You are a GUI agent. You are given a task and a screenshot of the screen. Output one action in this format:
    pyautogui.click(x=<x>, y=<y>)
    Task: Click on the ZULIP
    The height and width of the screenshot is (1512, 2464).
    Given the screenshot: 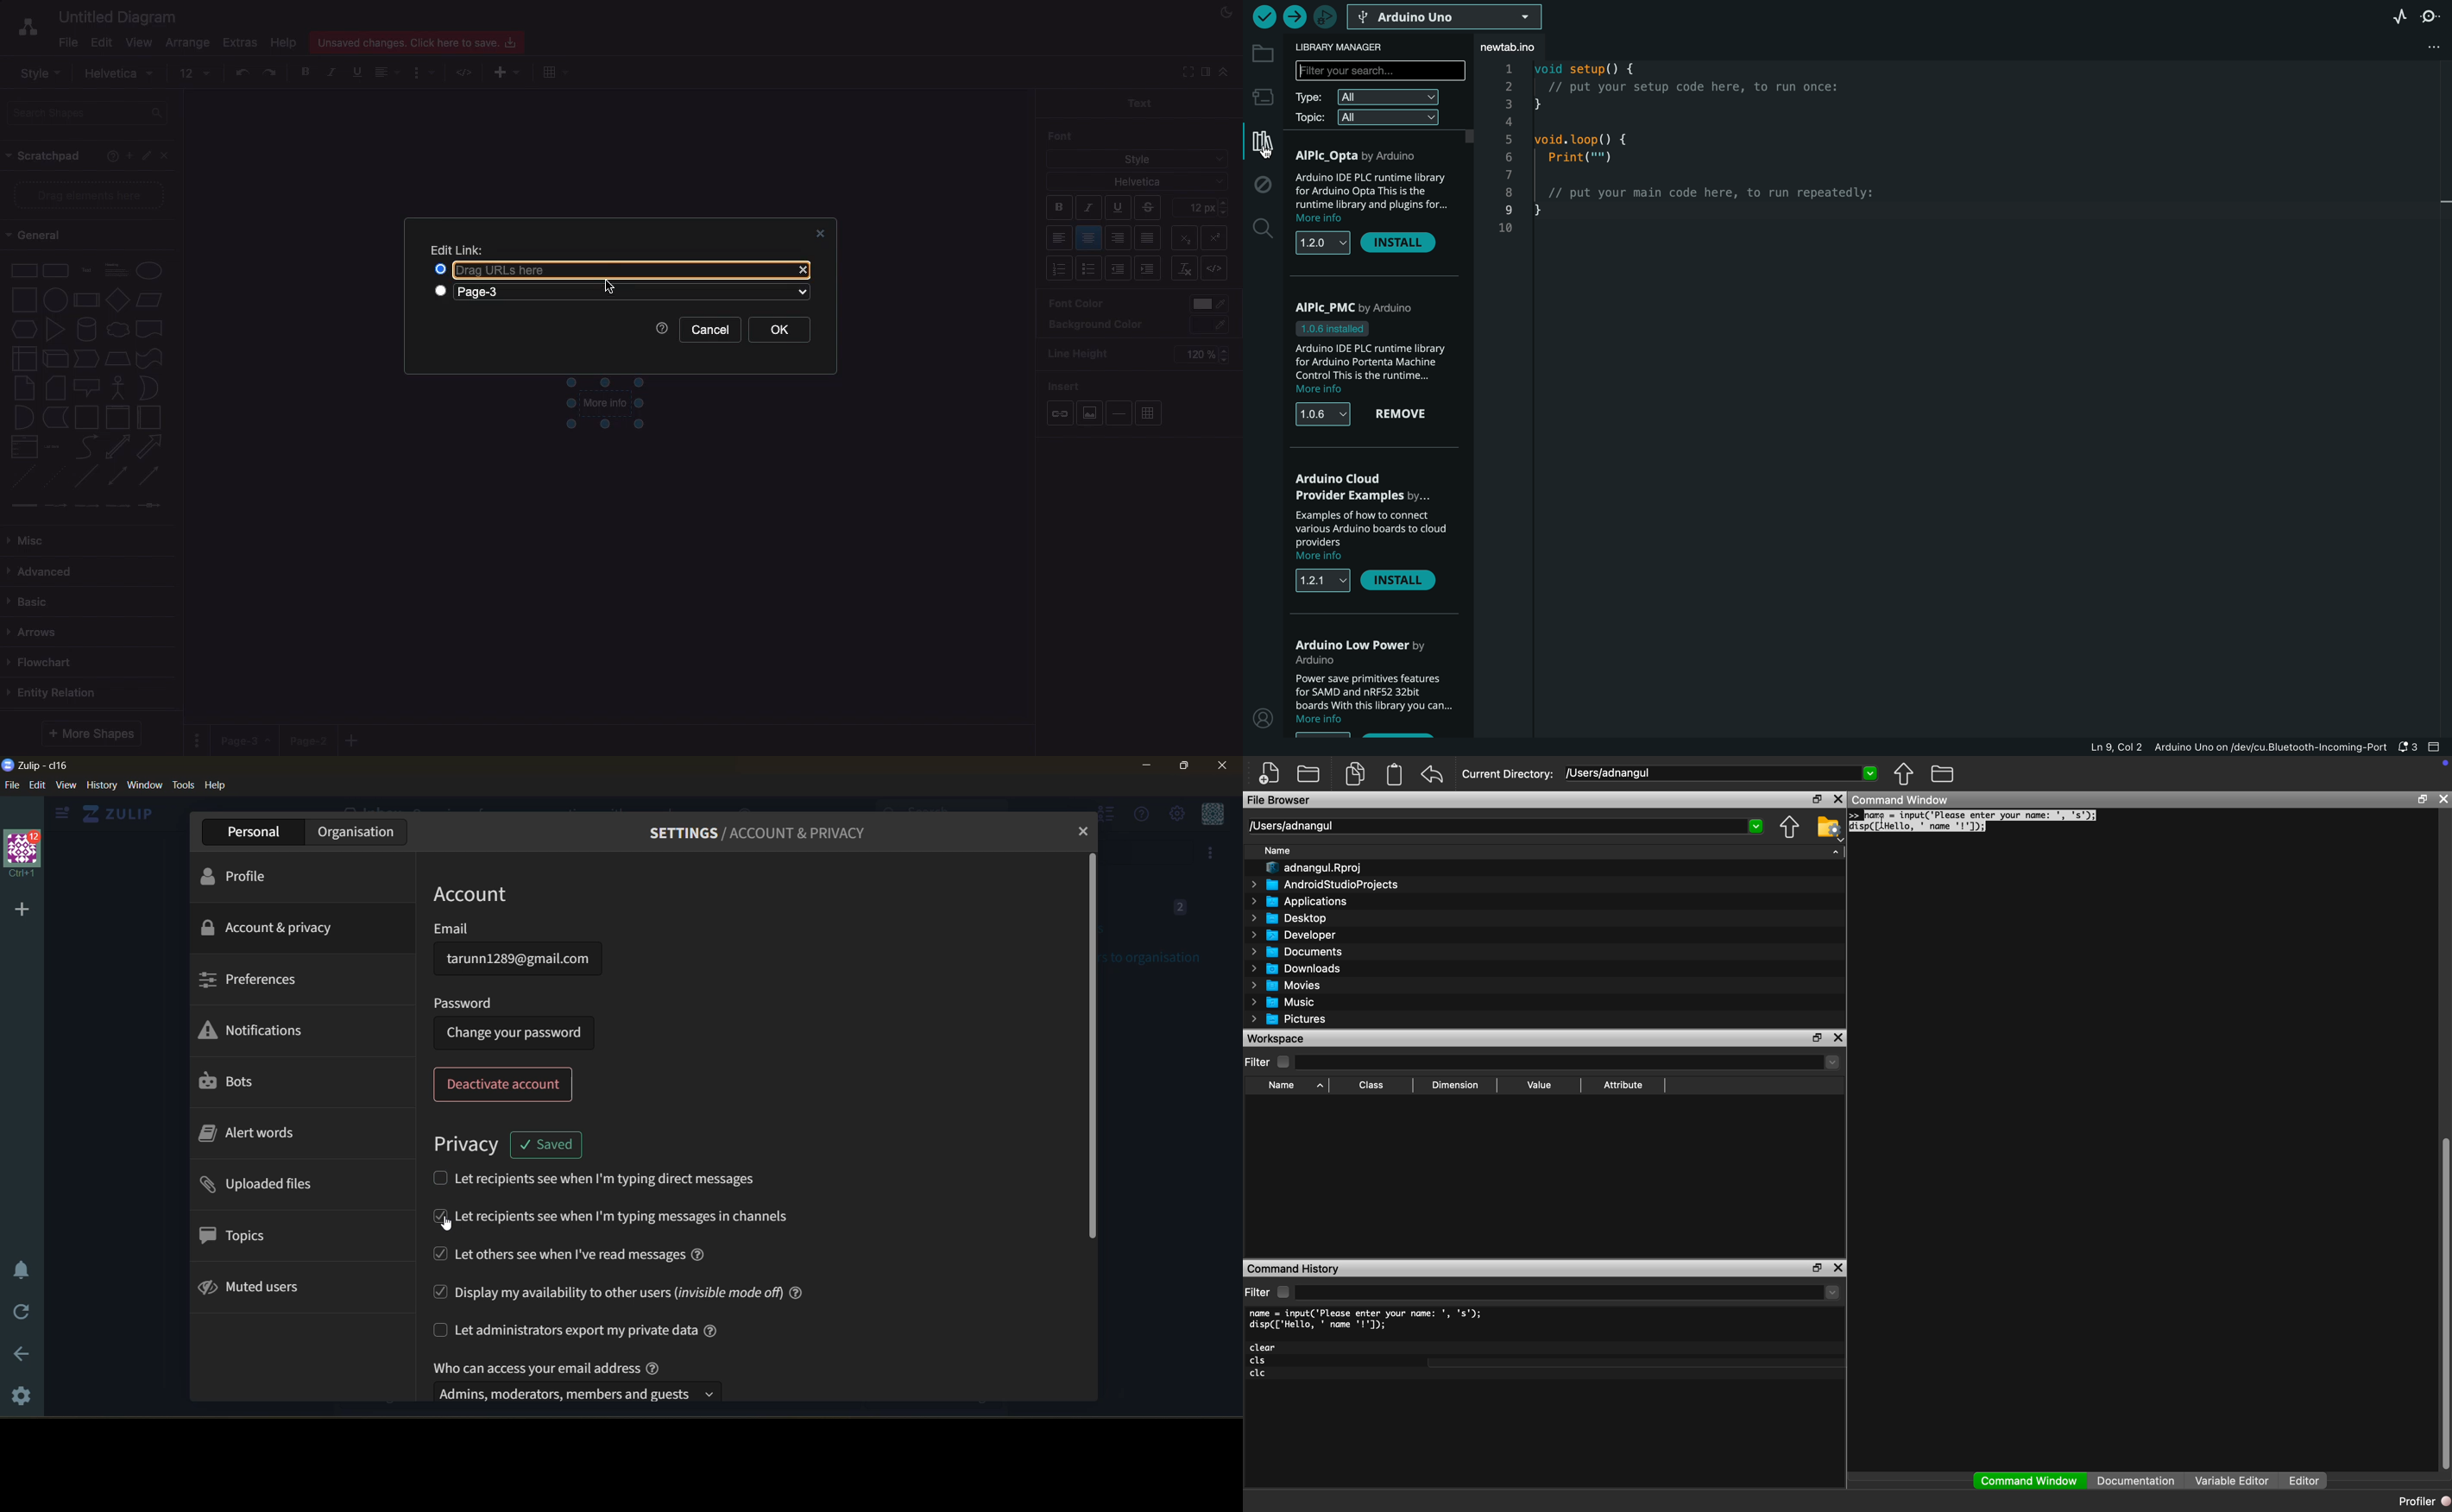 What is the action you would take?
    pyautogui.click(x=123, y=814)
    